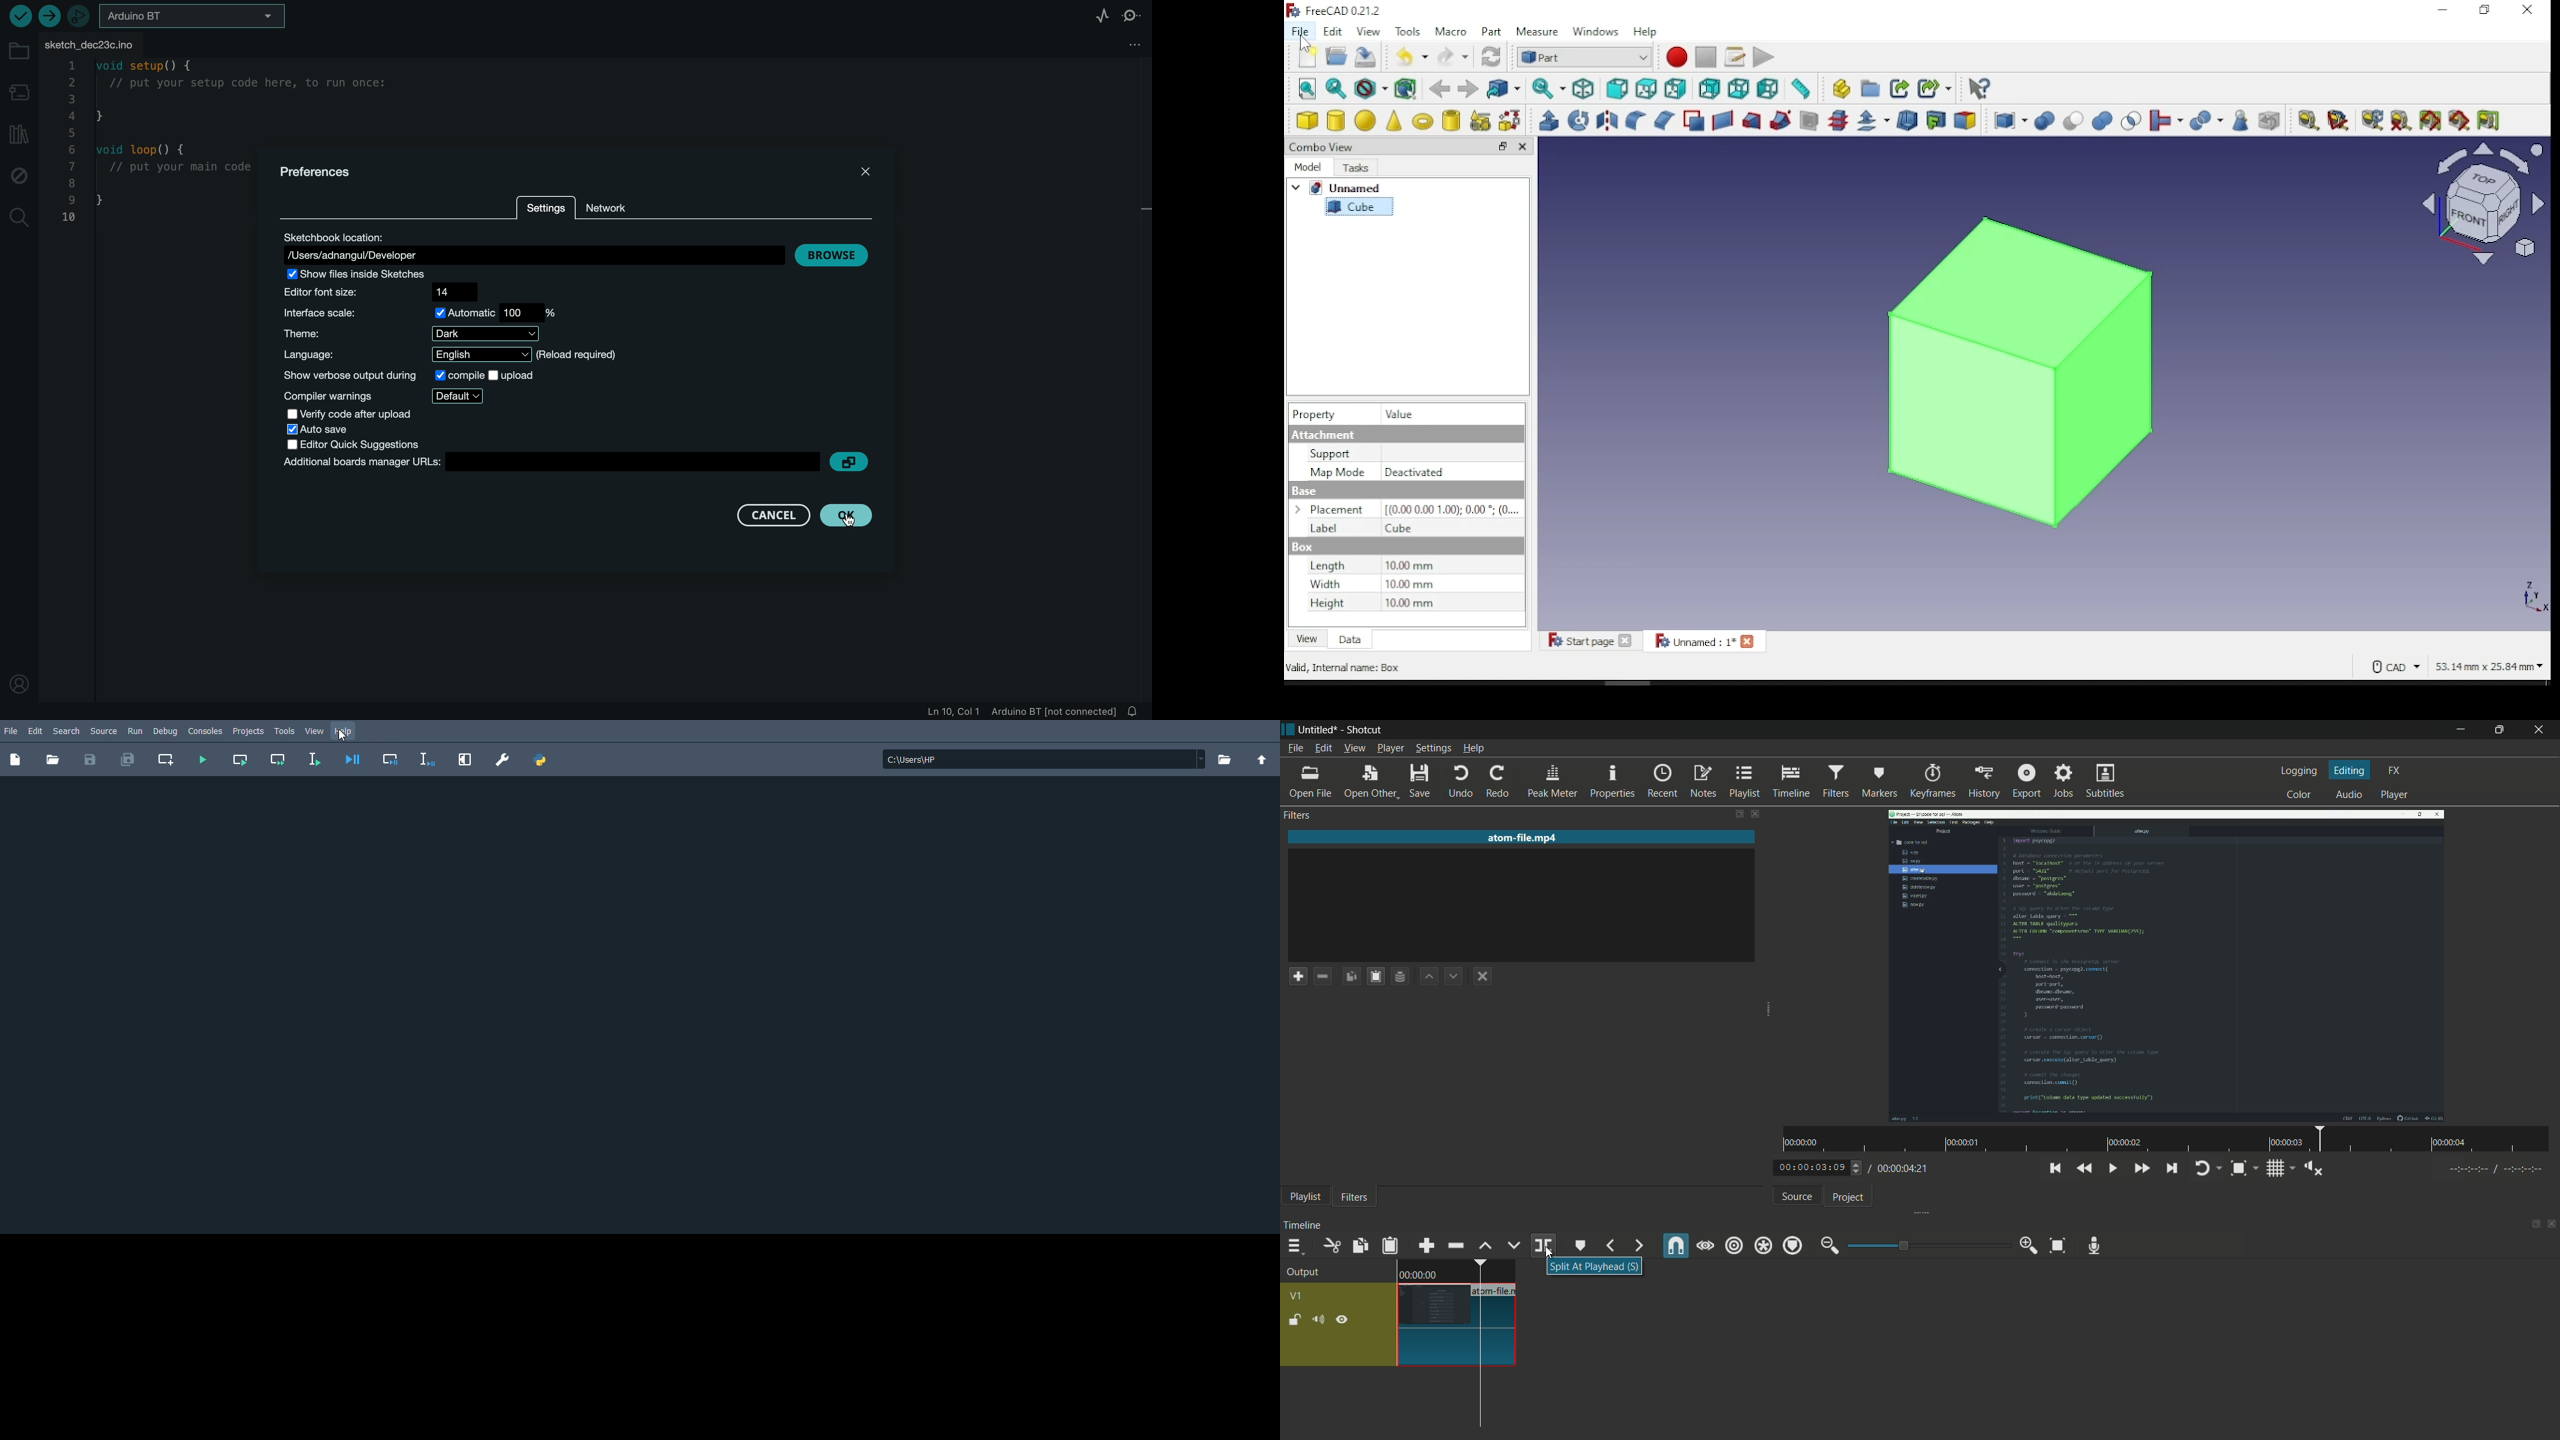  Describe the element at coordinates (2338, 121) in the screenshot. I see `measure angular` at that location.